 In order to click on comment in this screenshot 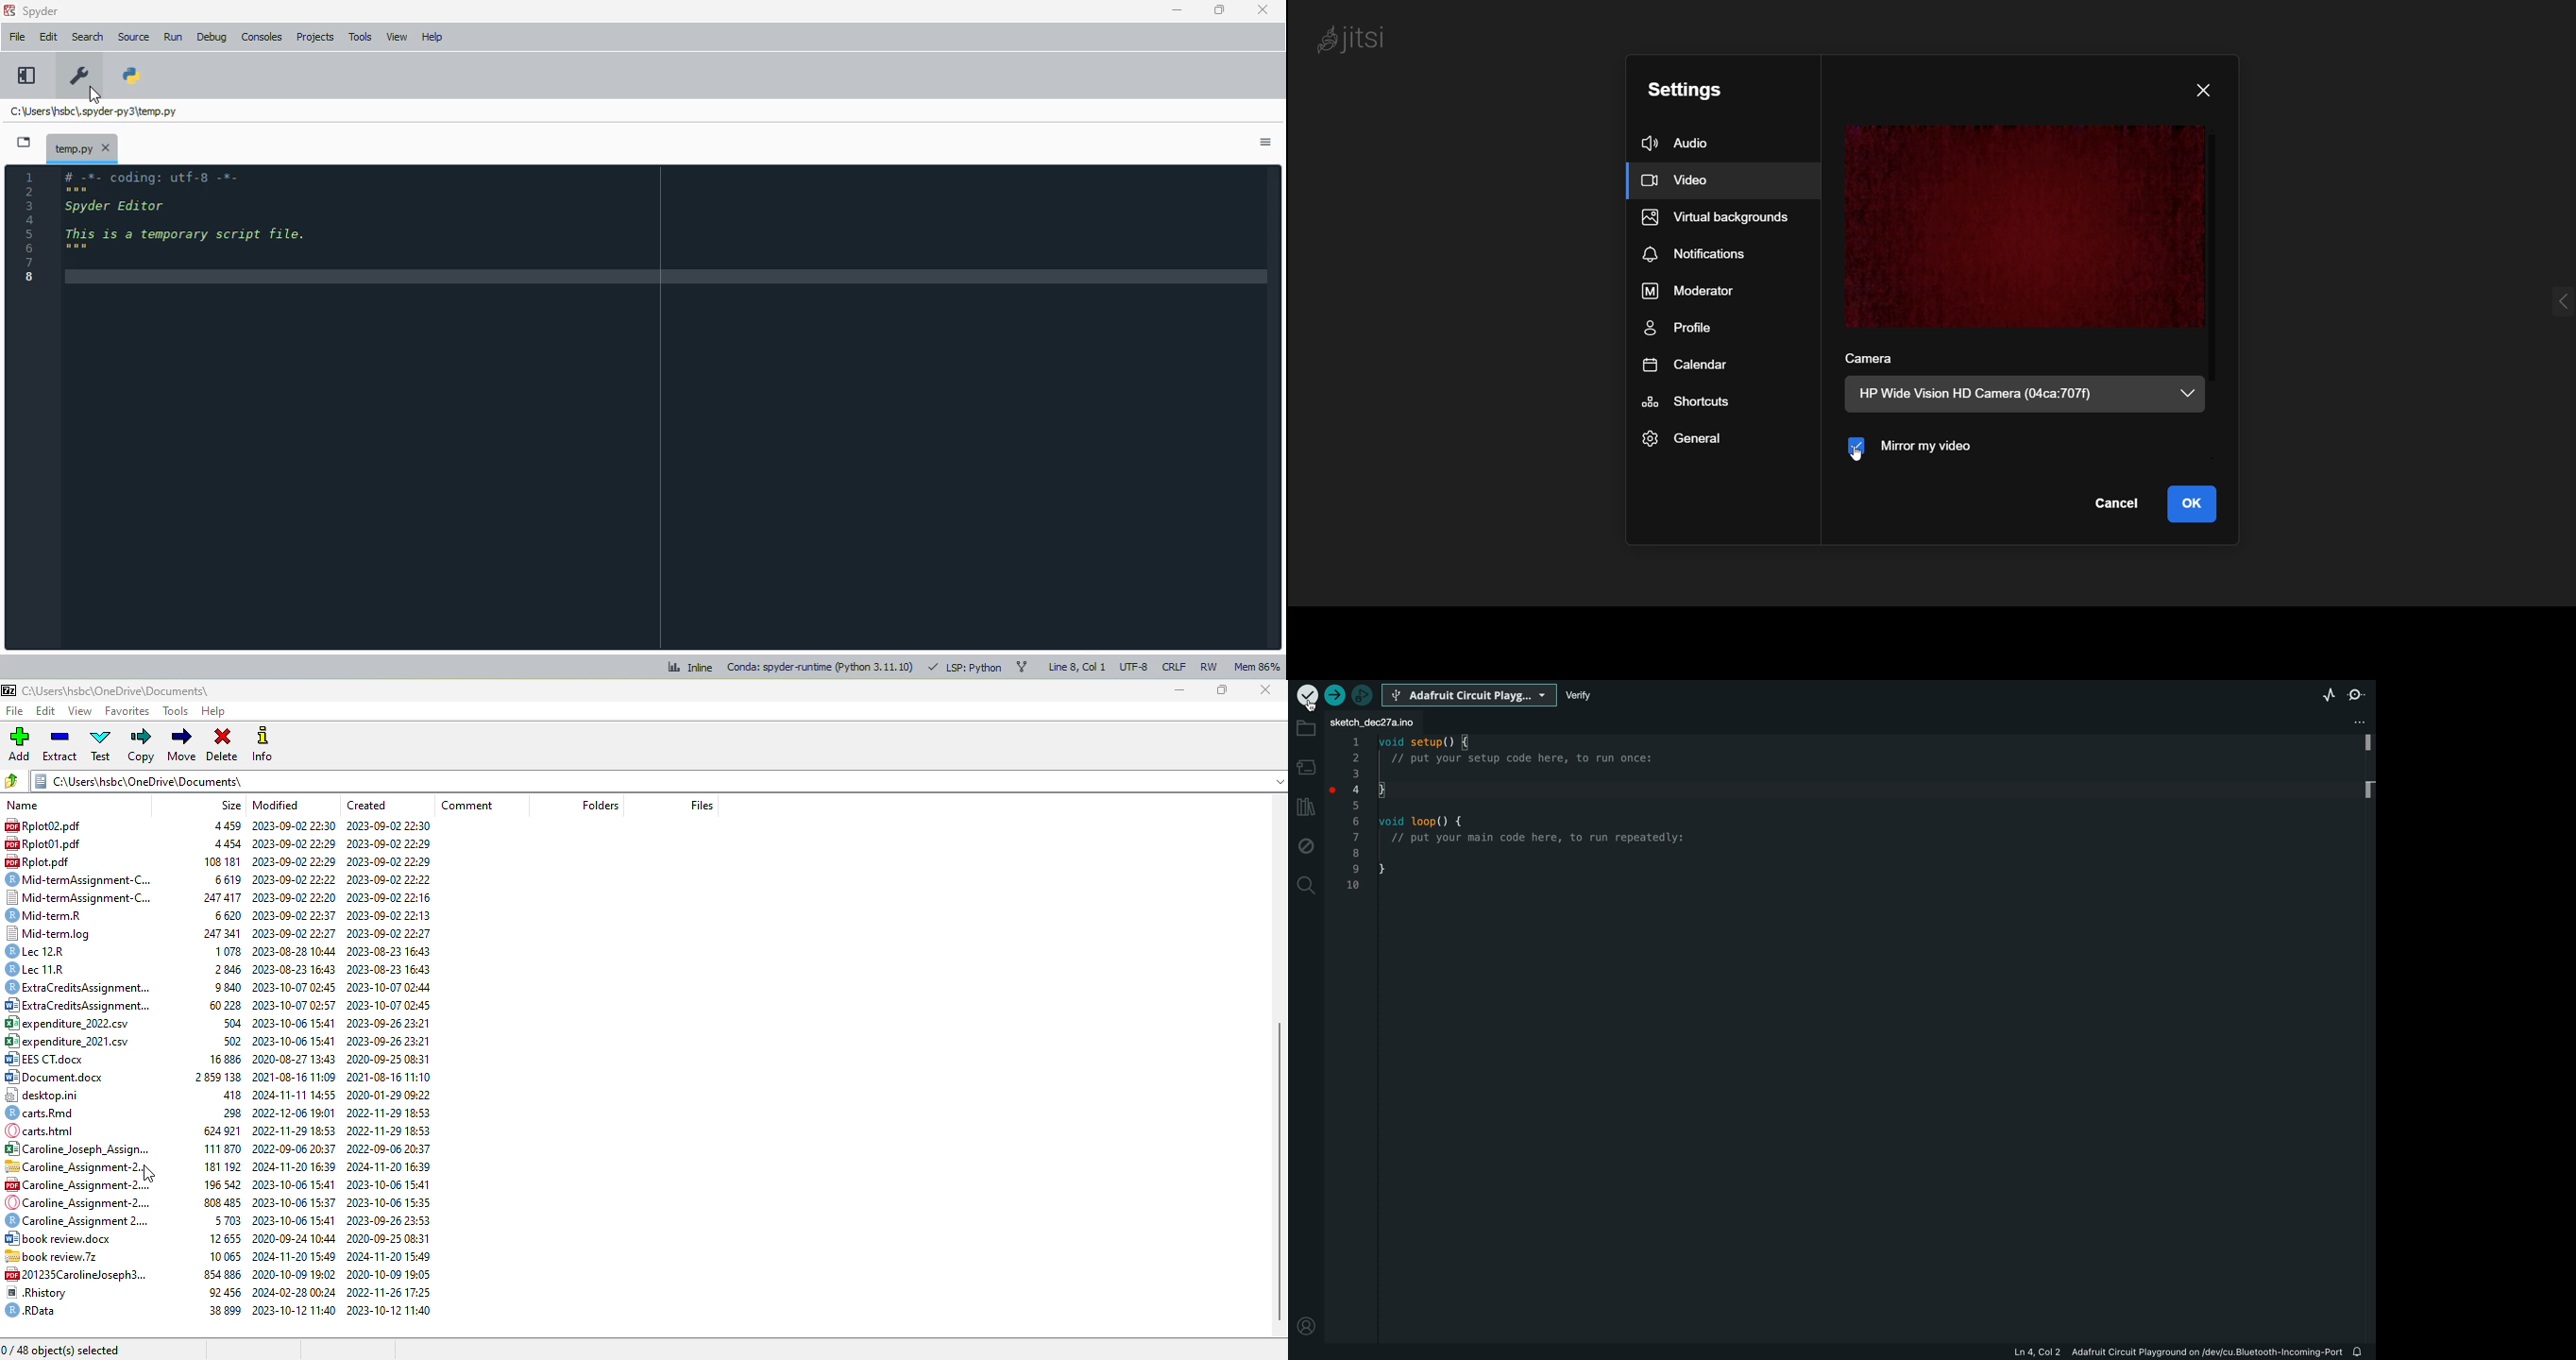, I will do `click(469, 806)`.